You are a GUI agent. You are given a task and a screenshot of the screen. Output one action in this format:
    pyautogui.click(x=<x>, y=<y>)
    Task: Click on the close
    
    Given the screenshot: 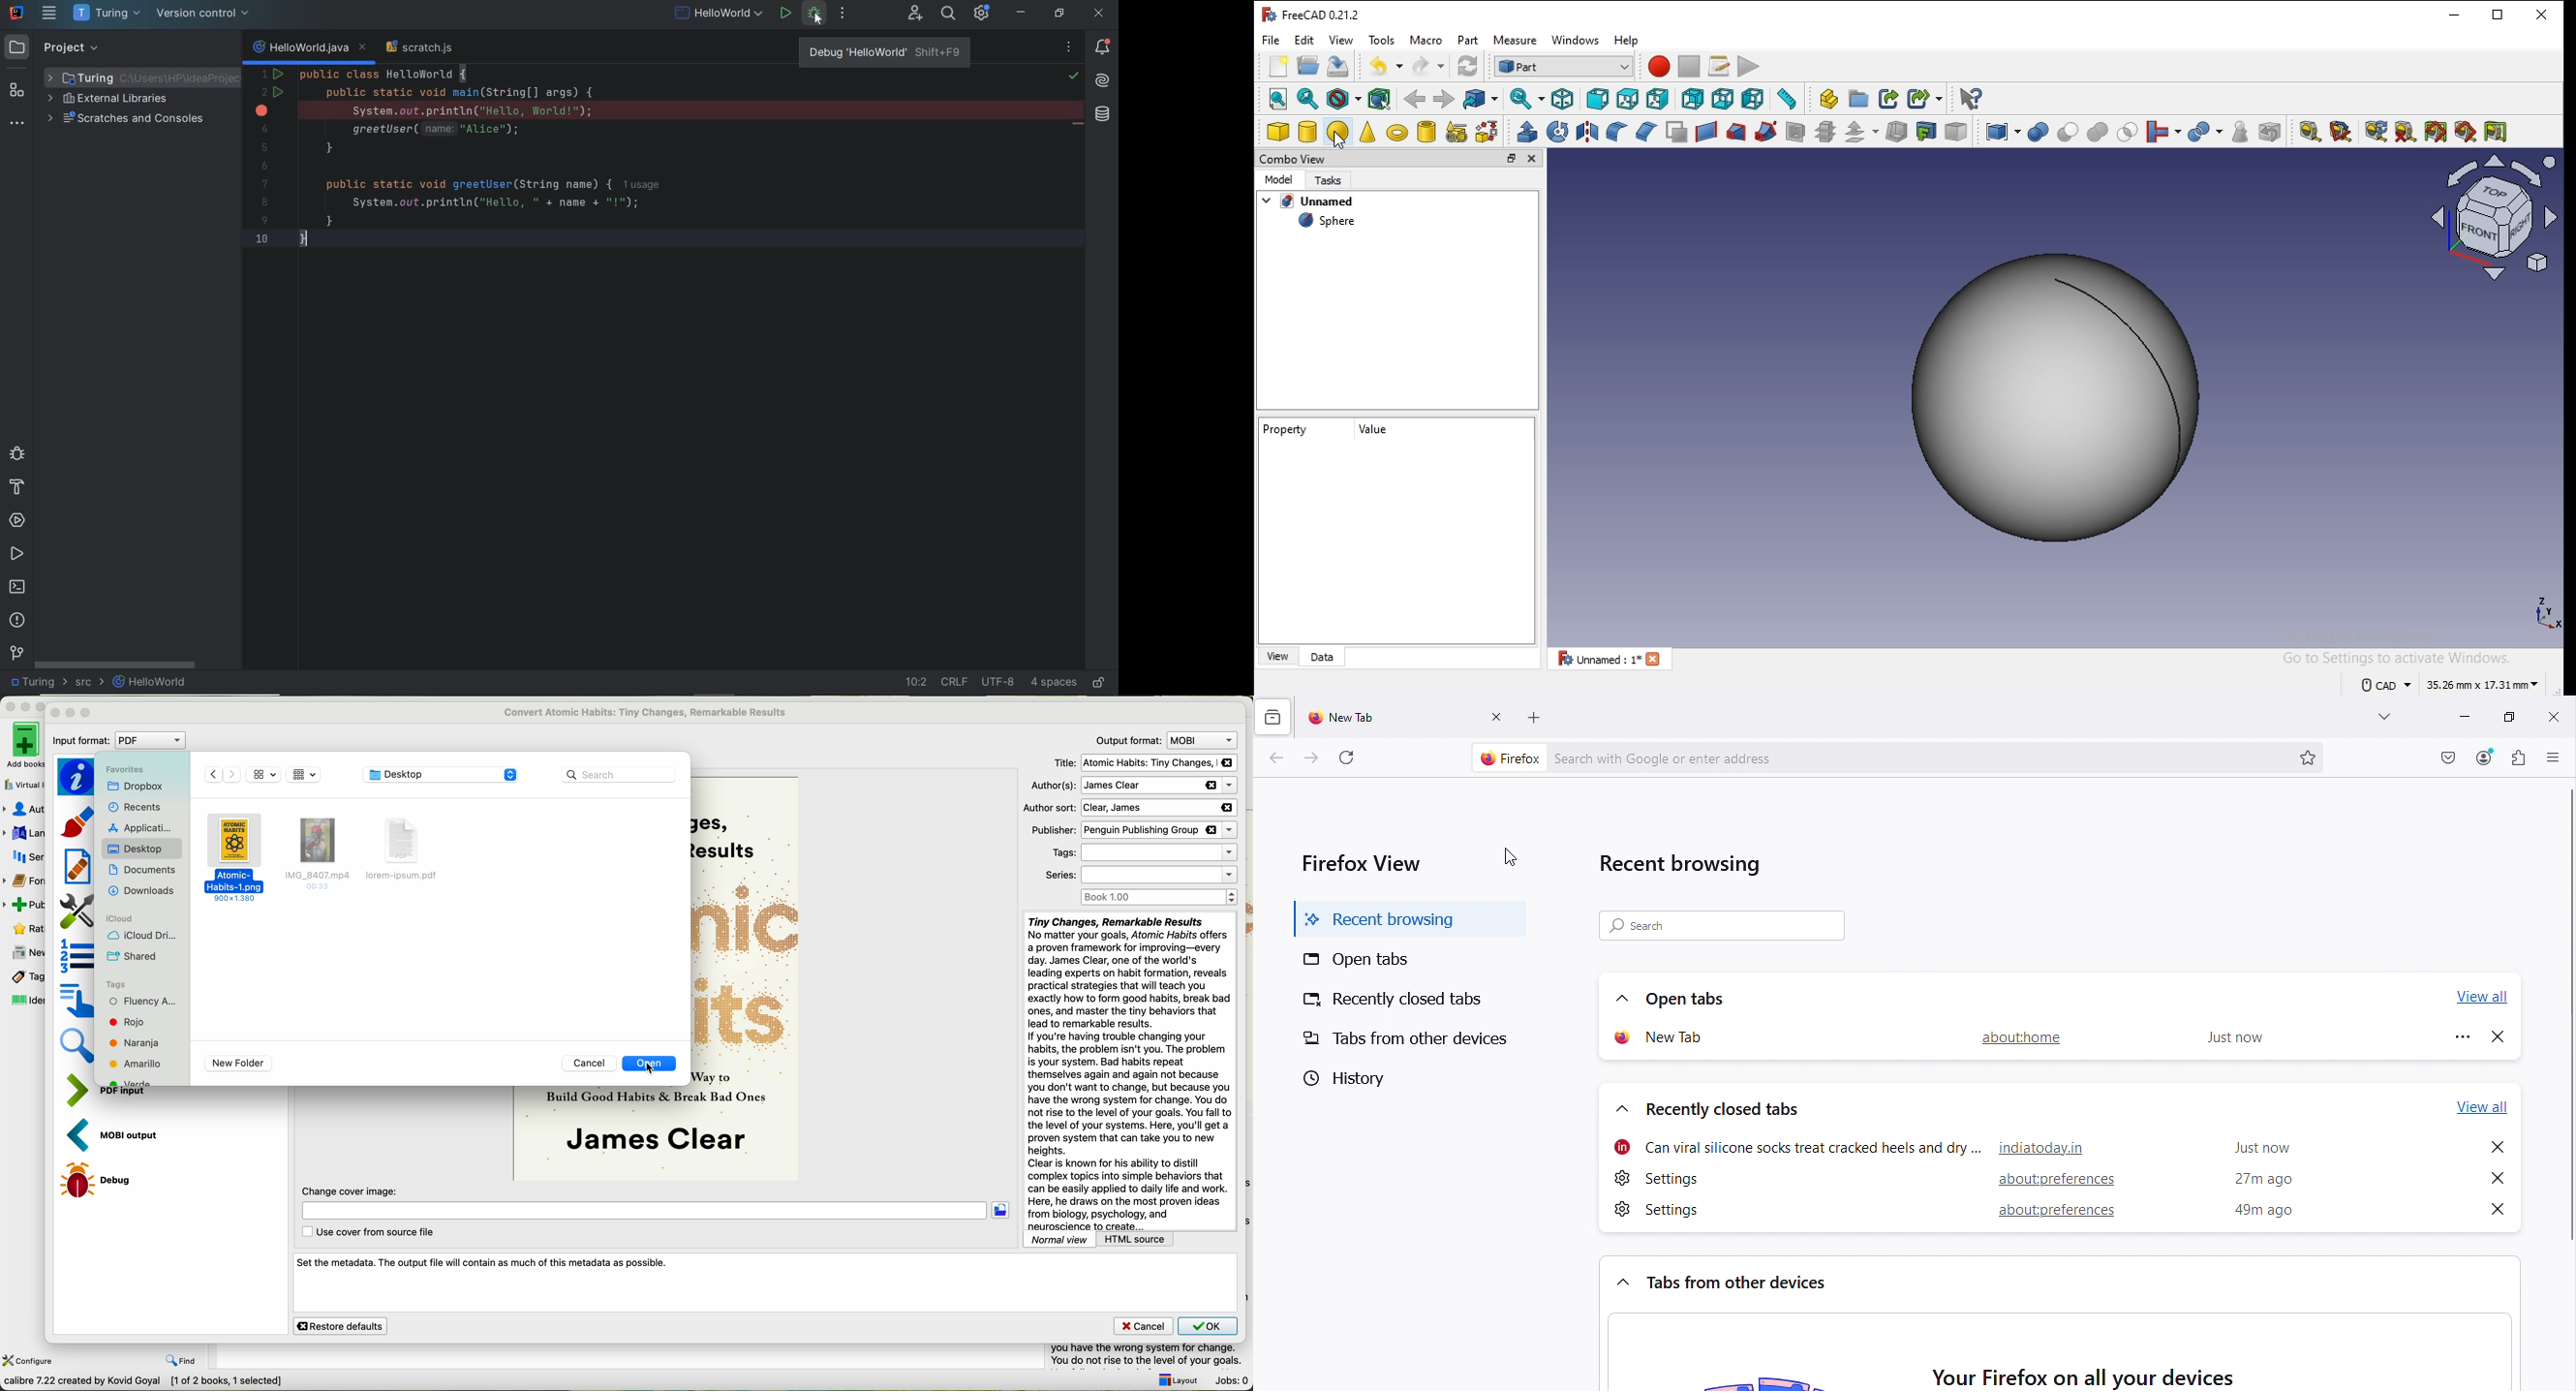 What is the action you would take?
    pyautogui.click(x=1533, y=159)
    